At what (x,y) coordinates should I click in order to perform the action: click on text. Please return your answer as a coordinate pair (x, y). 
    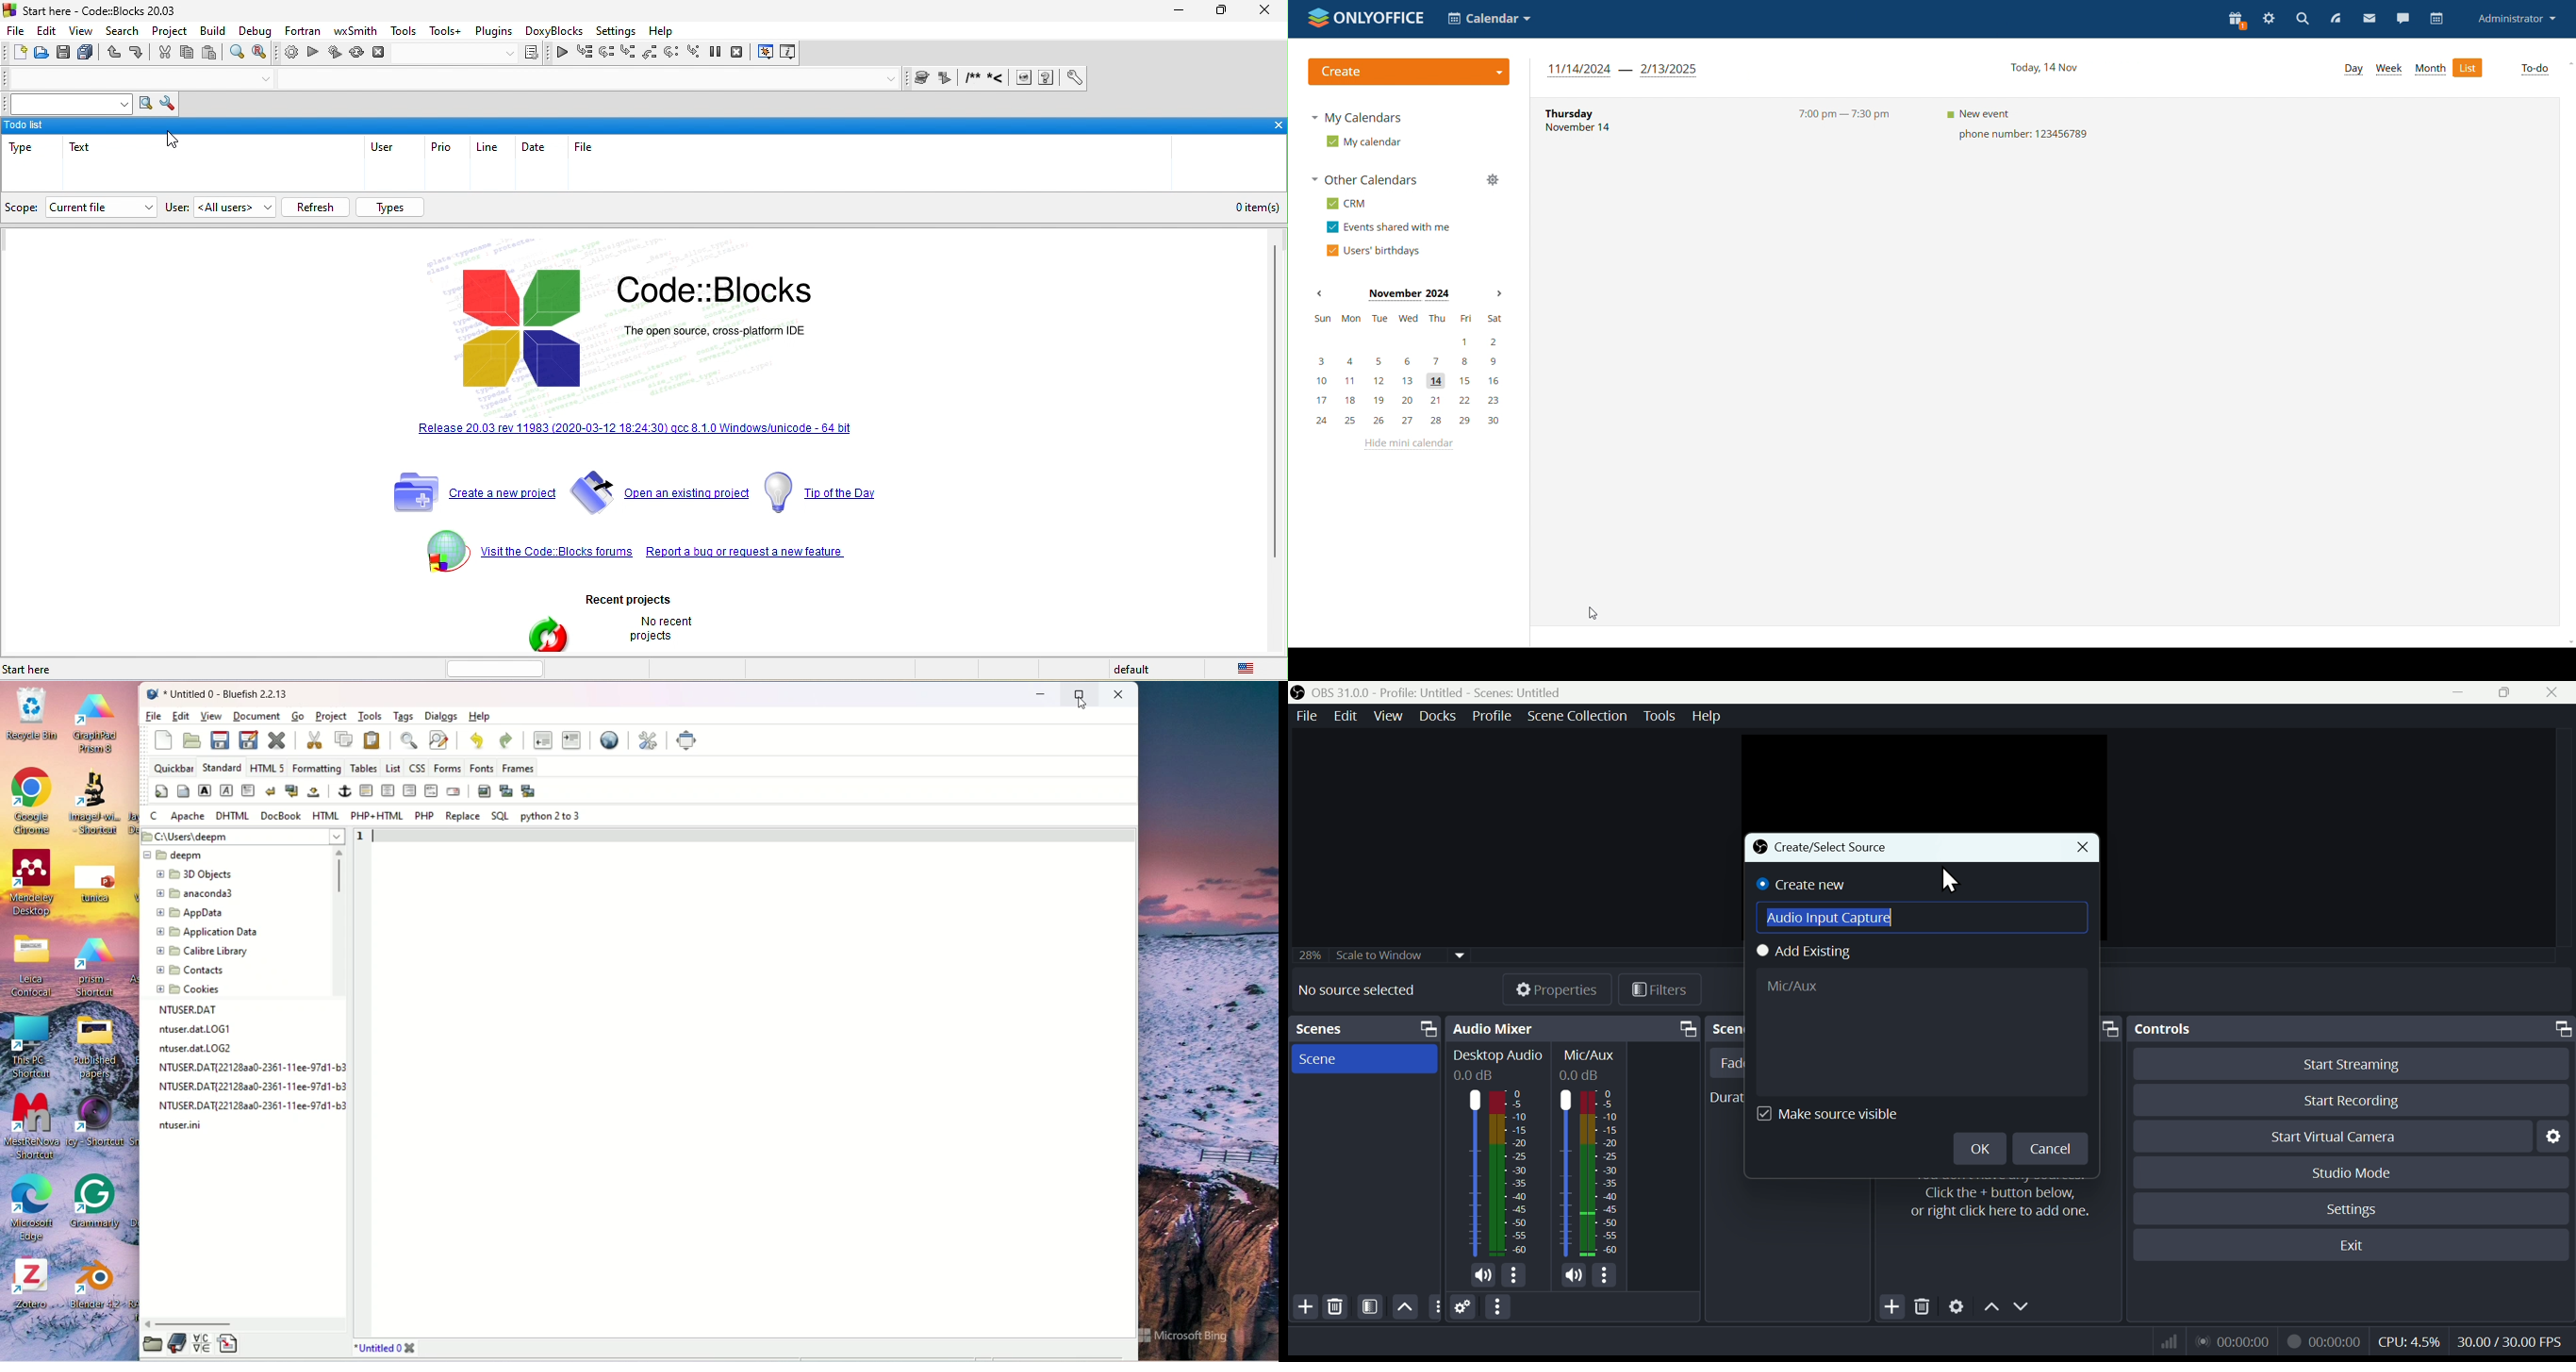
    Looking at the image, I should click on (94, 157).